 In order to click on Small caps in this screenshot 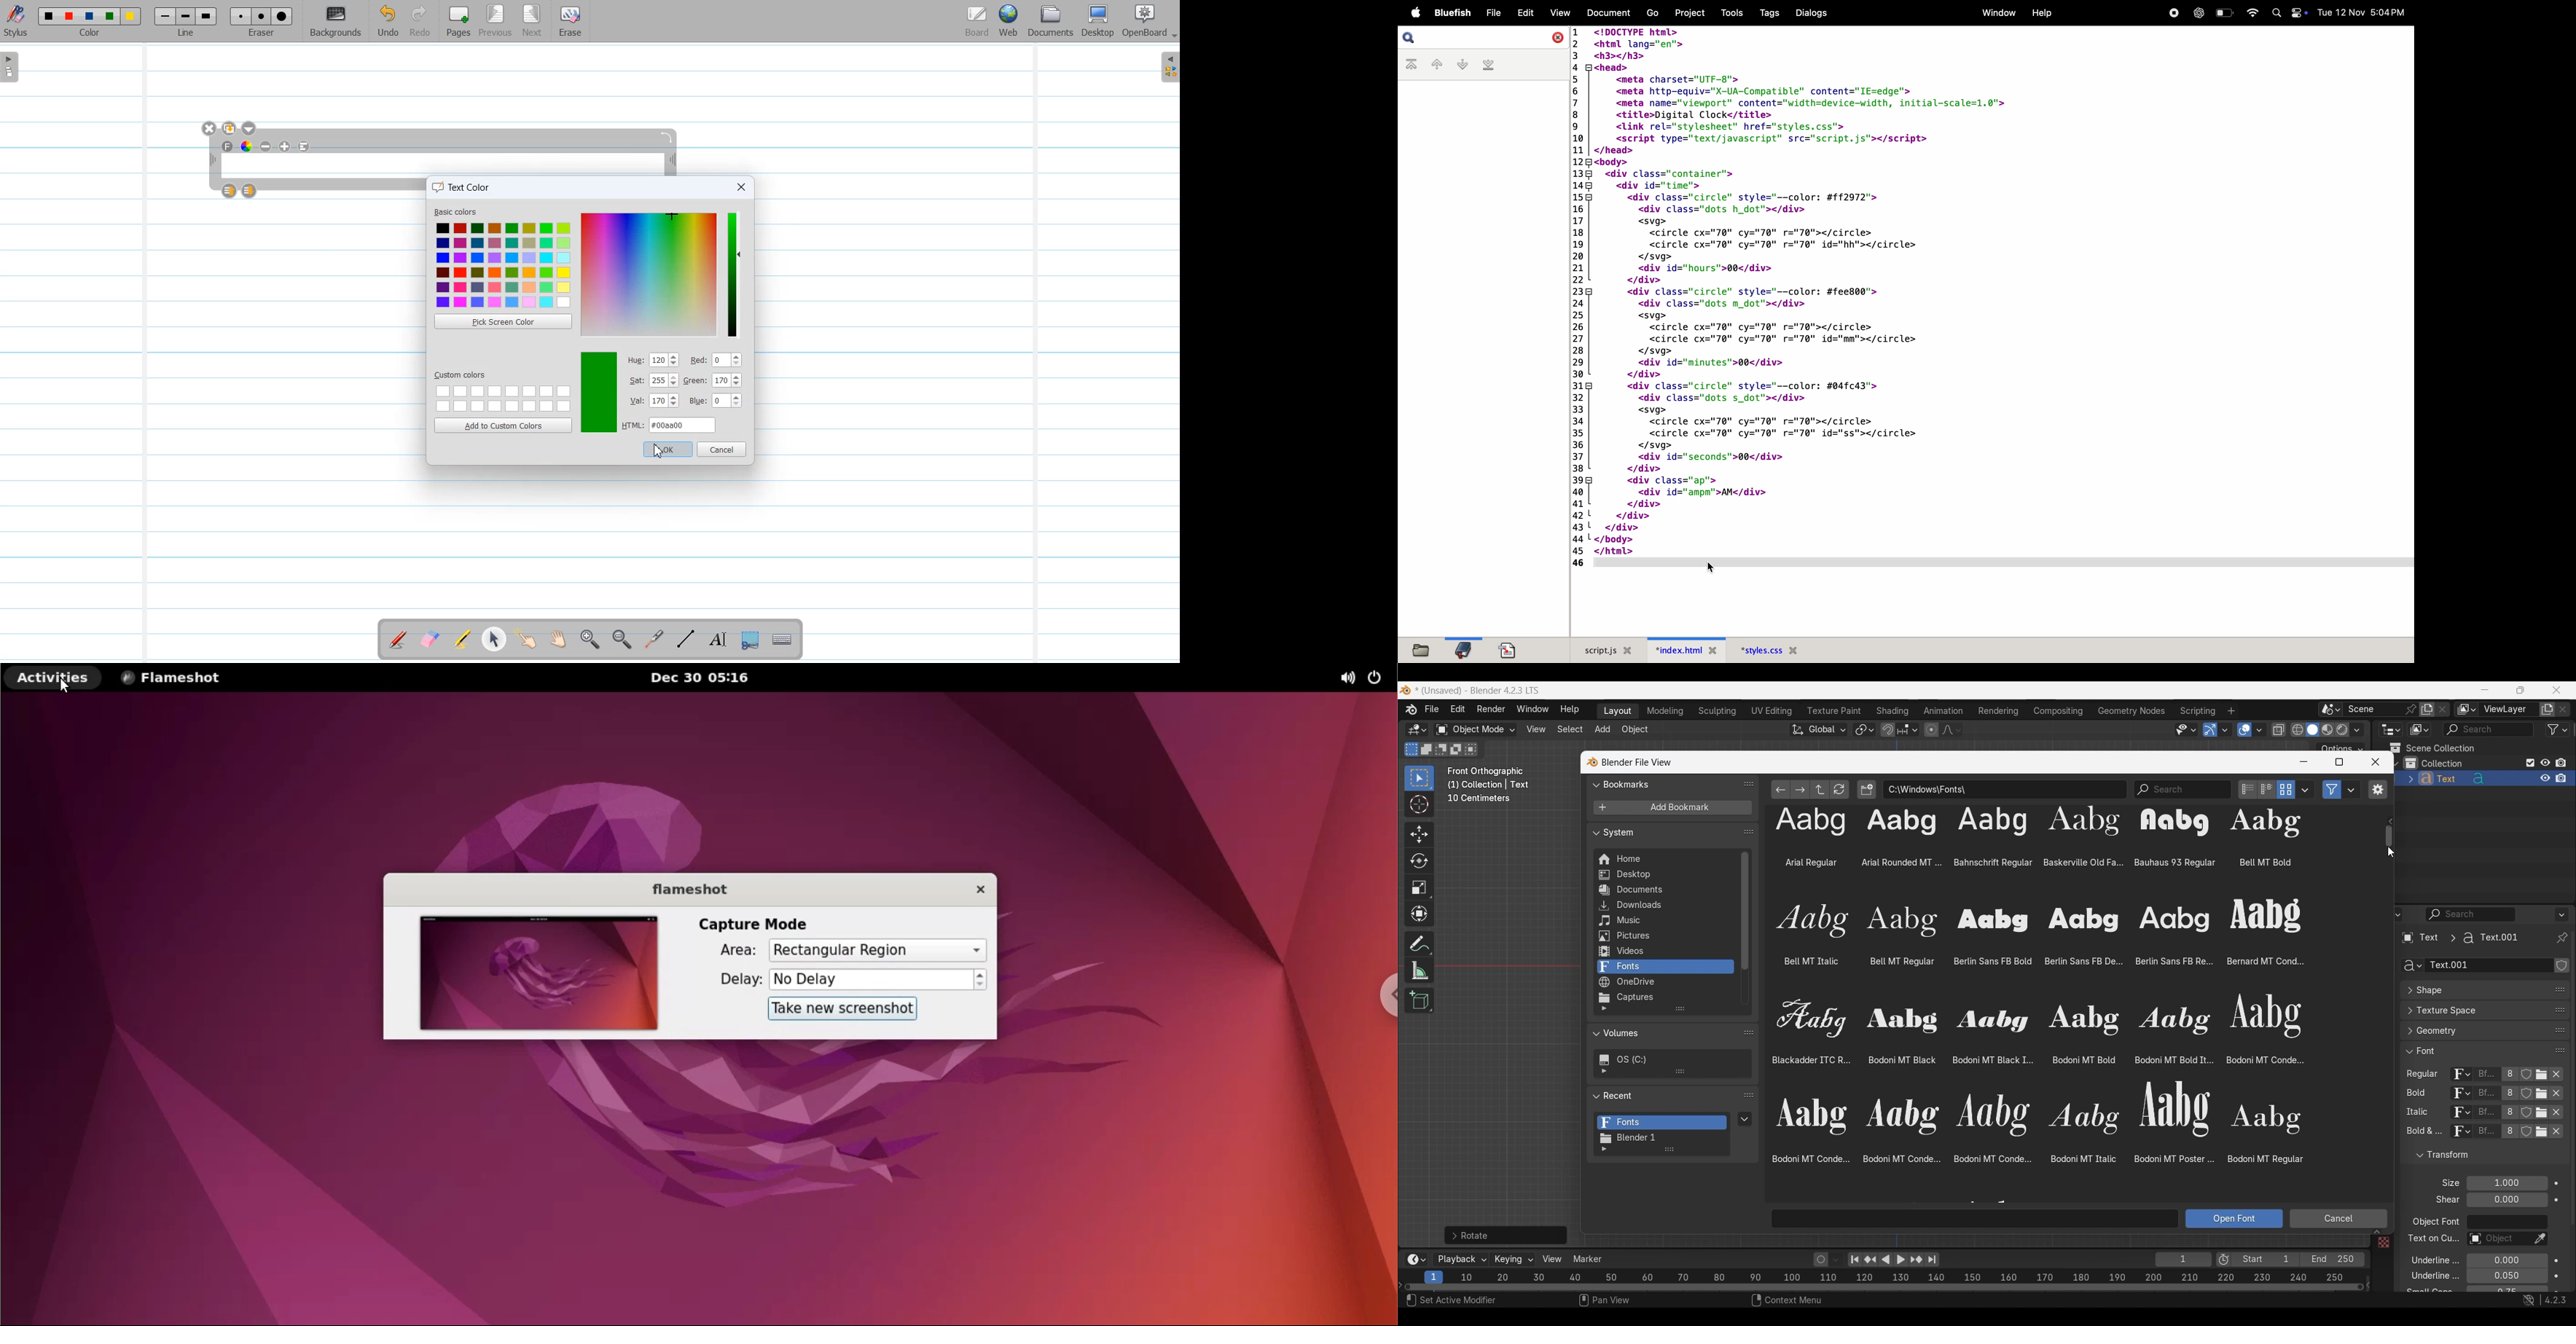, I will do `click(2507, 1289)`.